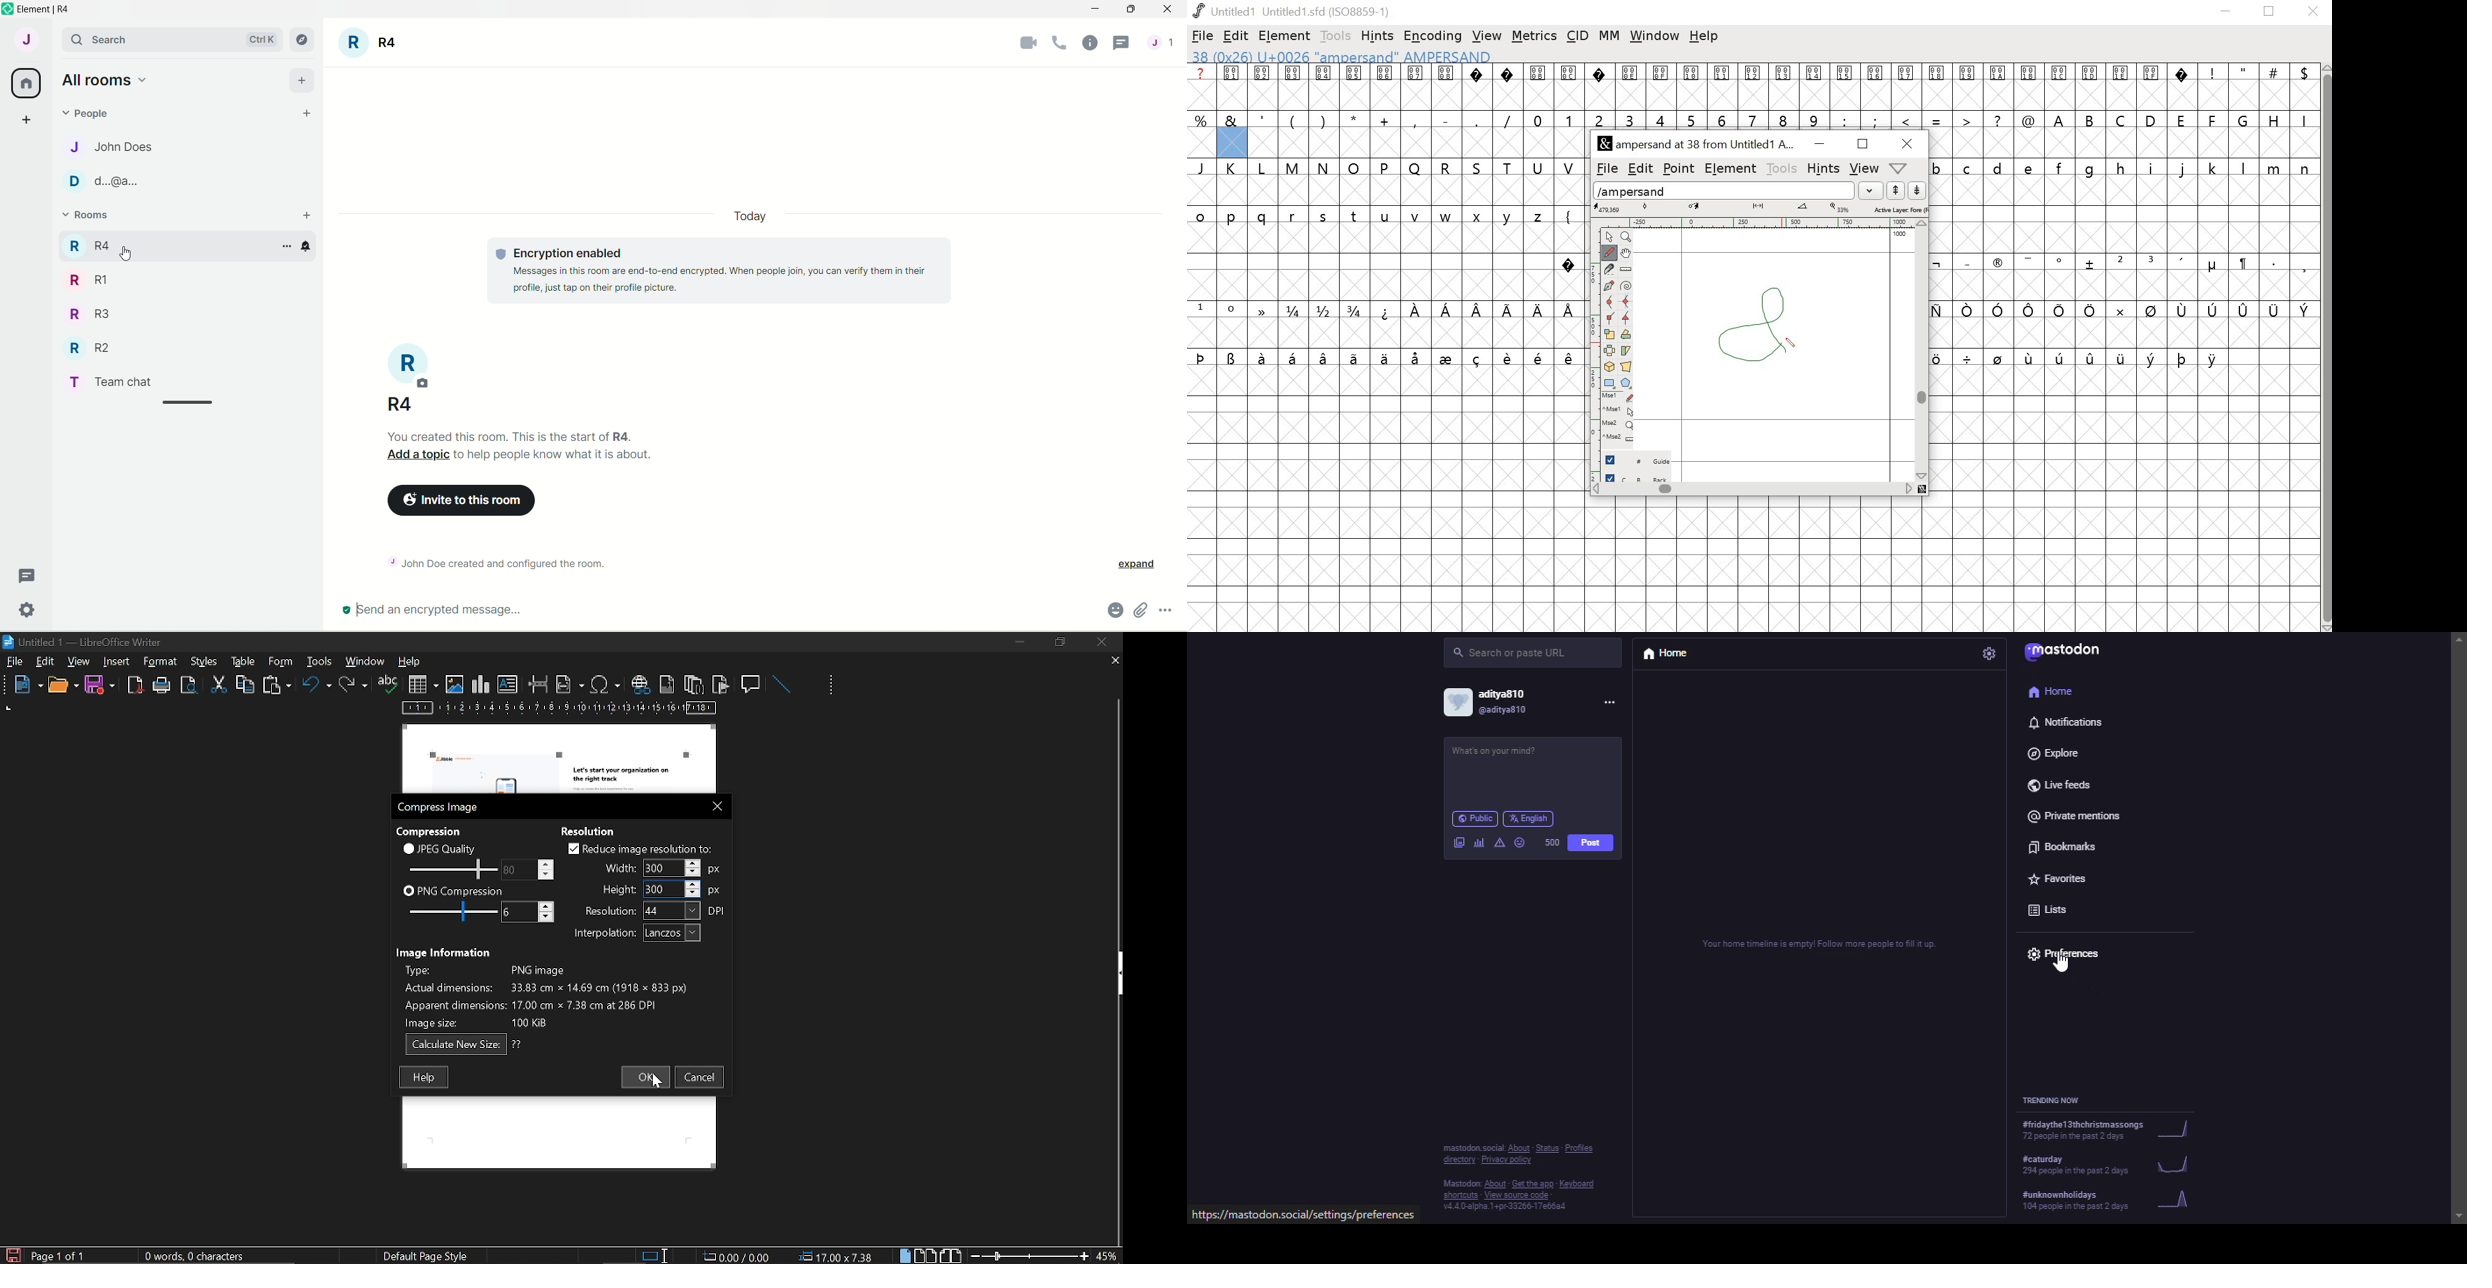 The height and width of the screenshot is (1288, 2492). What do you see at coordinates (1323, 120) in the screenshot?
I see `)` at bounding box center [1323, 120].